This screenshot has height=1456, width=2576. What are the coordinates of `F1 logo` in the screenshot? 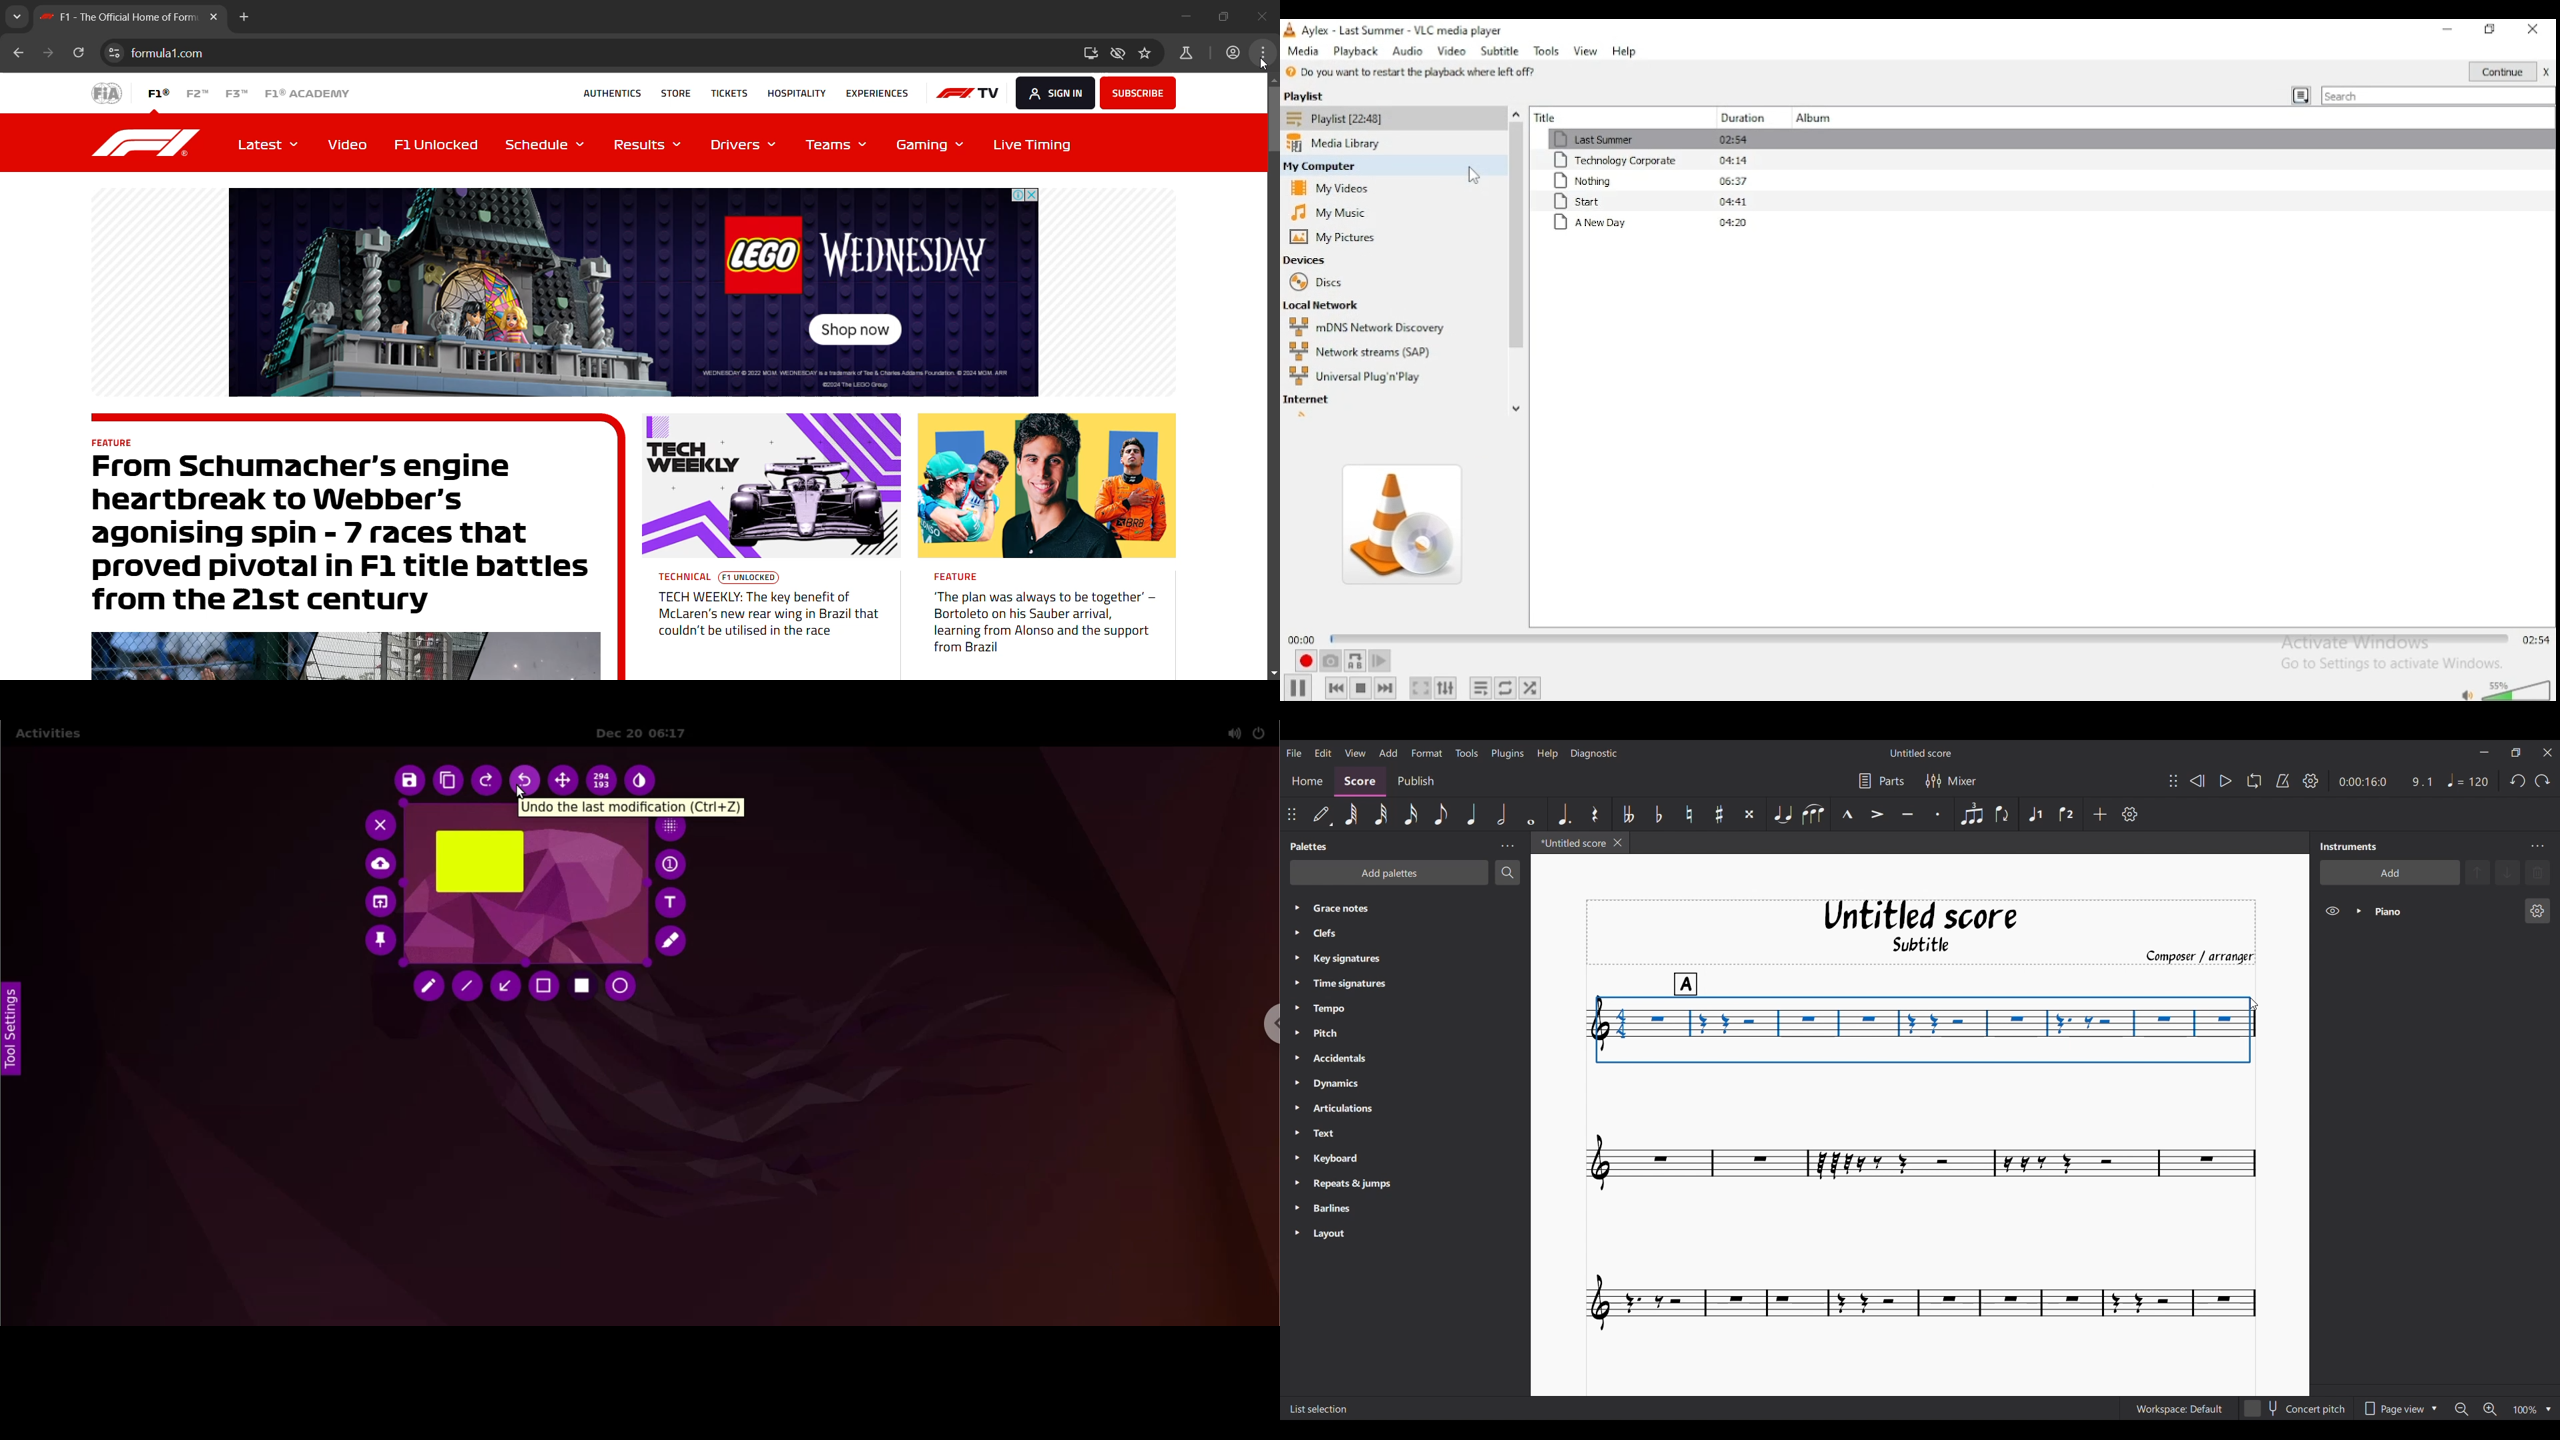 It's located at (145, 147).